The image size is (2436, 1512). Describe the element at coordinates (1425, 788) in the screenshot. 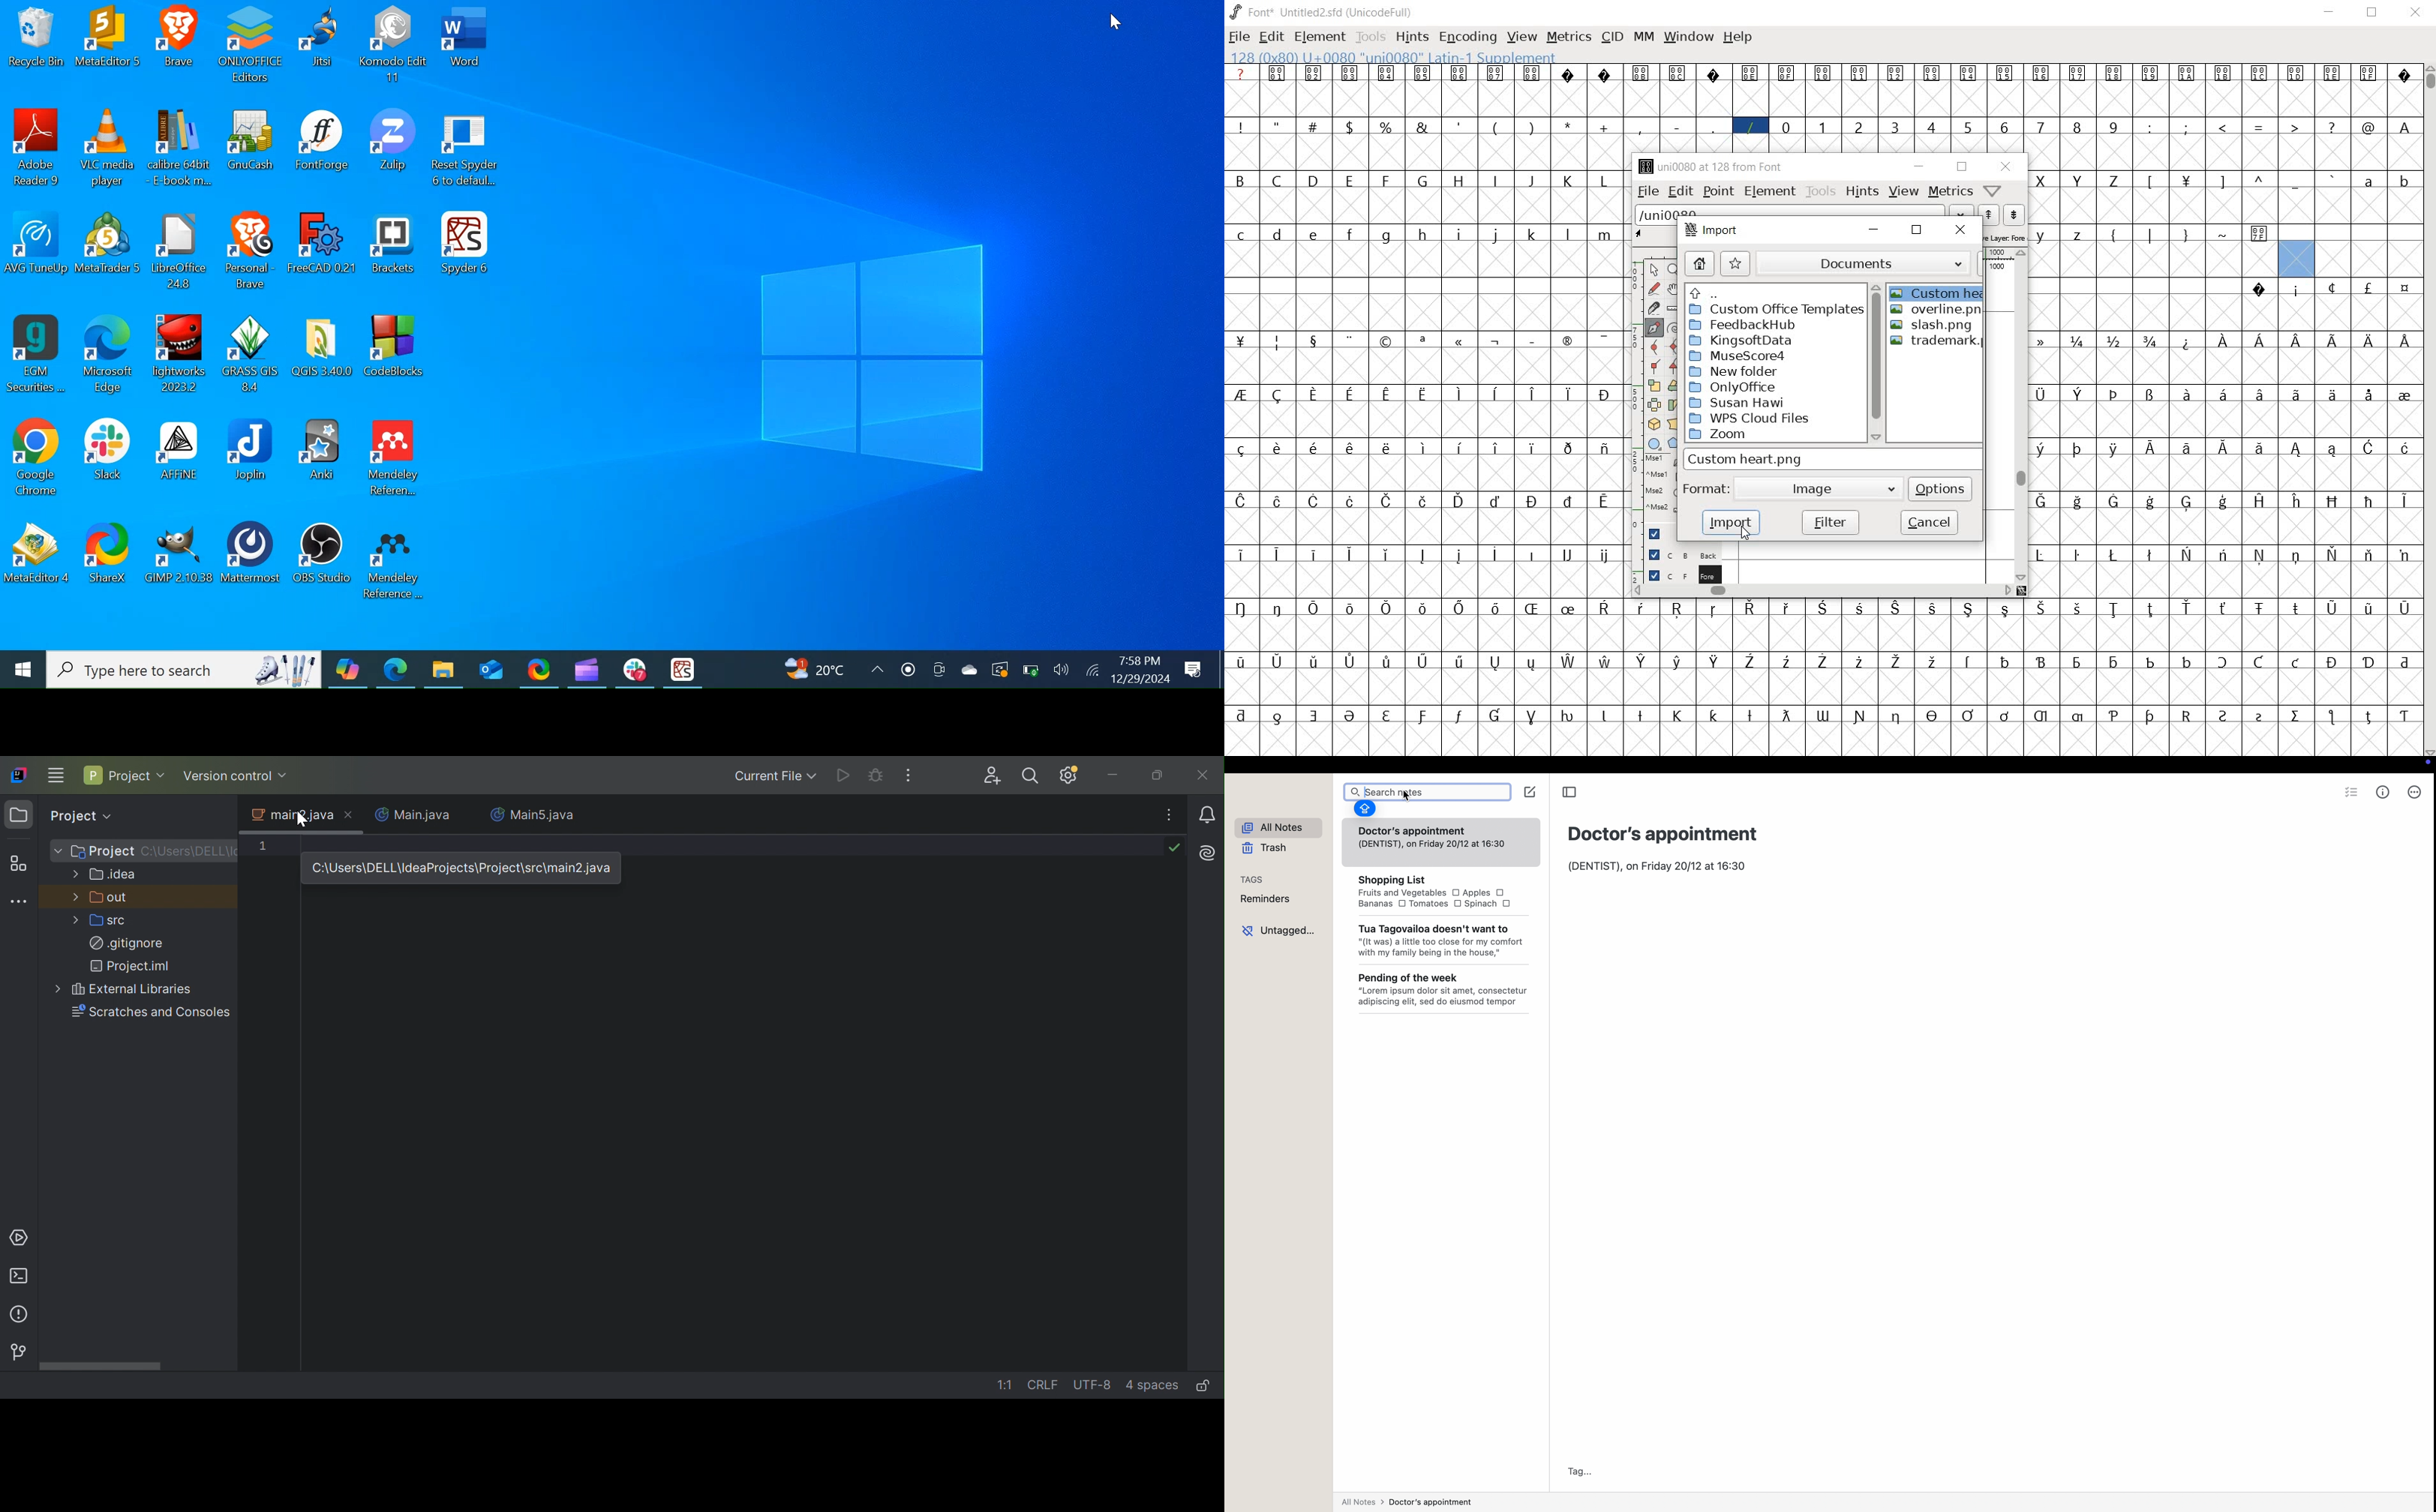

I see `search note ` at that location.